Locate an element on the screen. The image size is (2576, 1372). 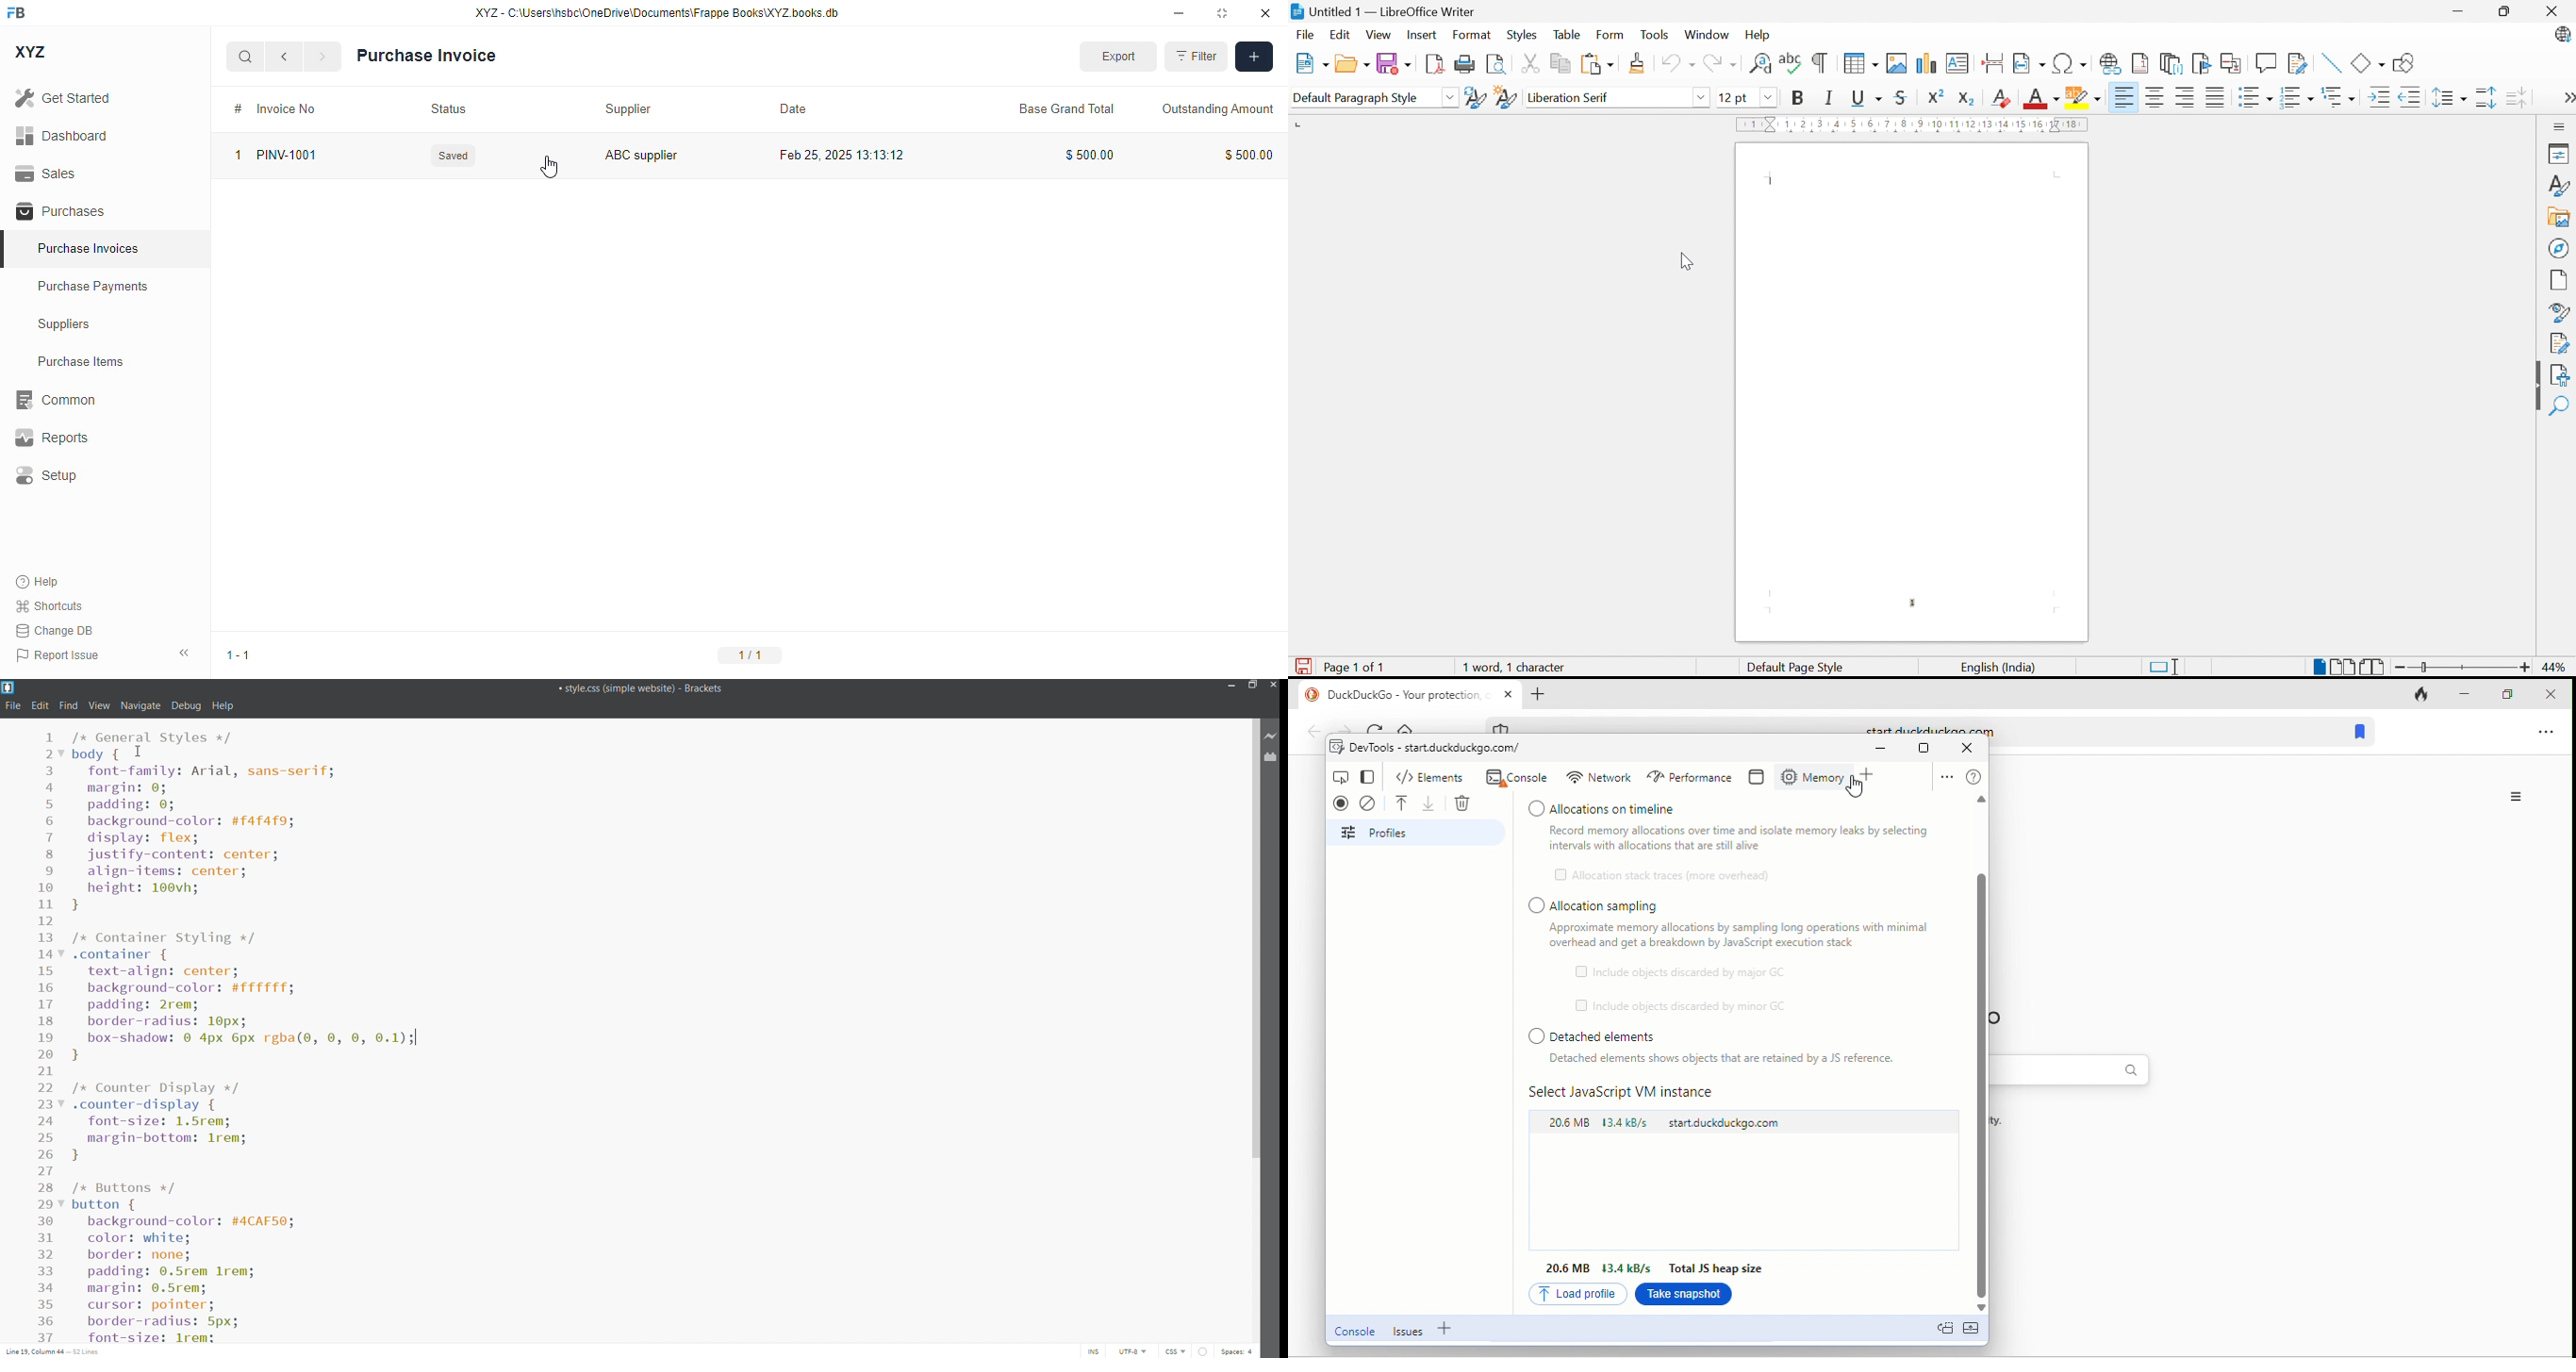
issues is located at coordinates (1410, 1333).